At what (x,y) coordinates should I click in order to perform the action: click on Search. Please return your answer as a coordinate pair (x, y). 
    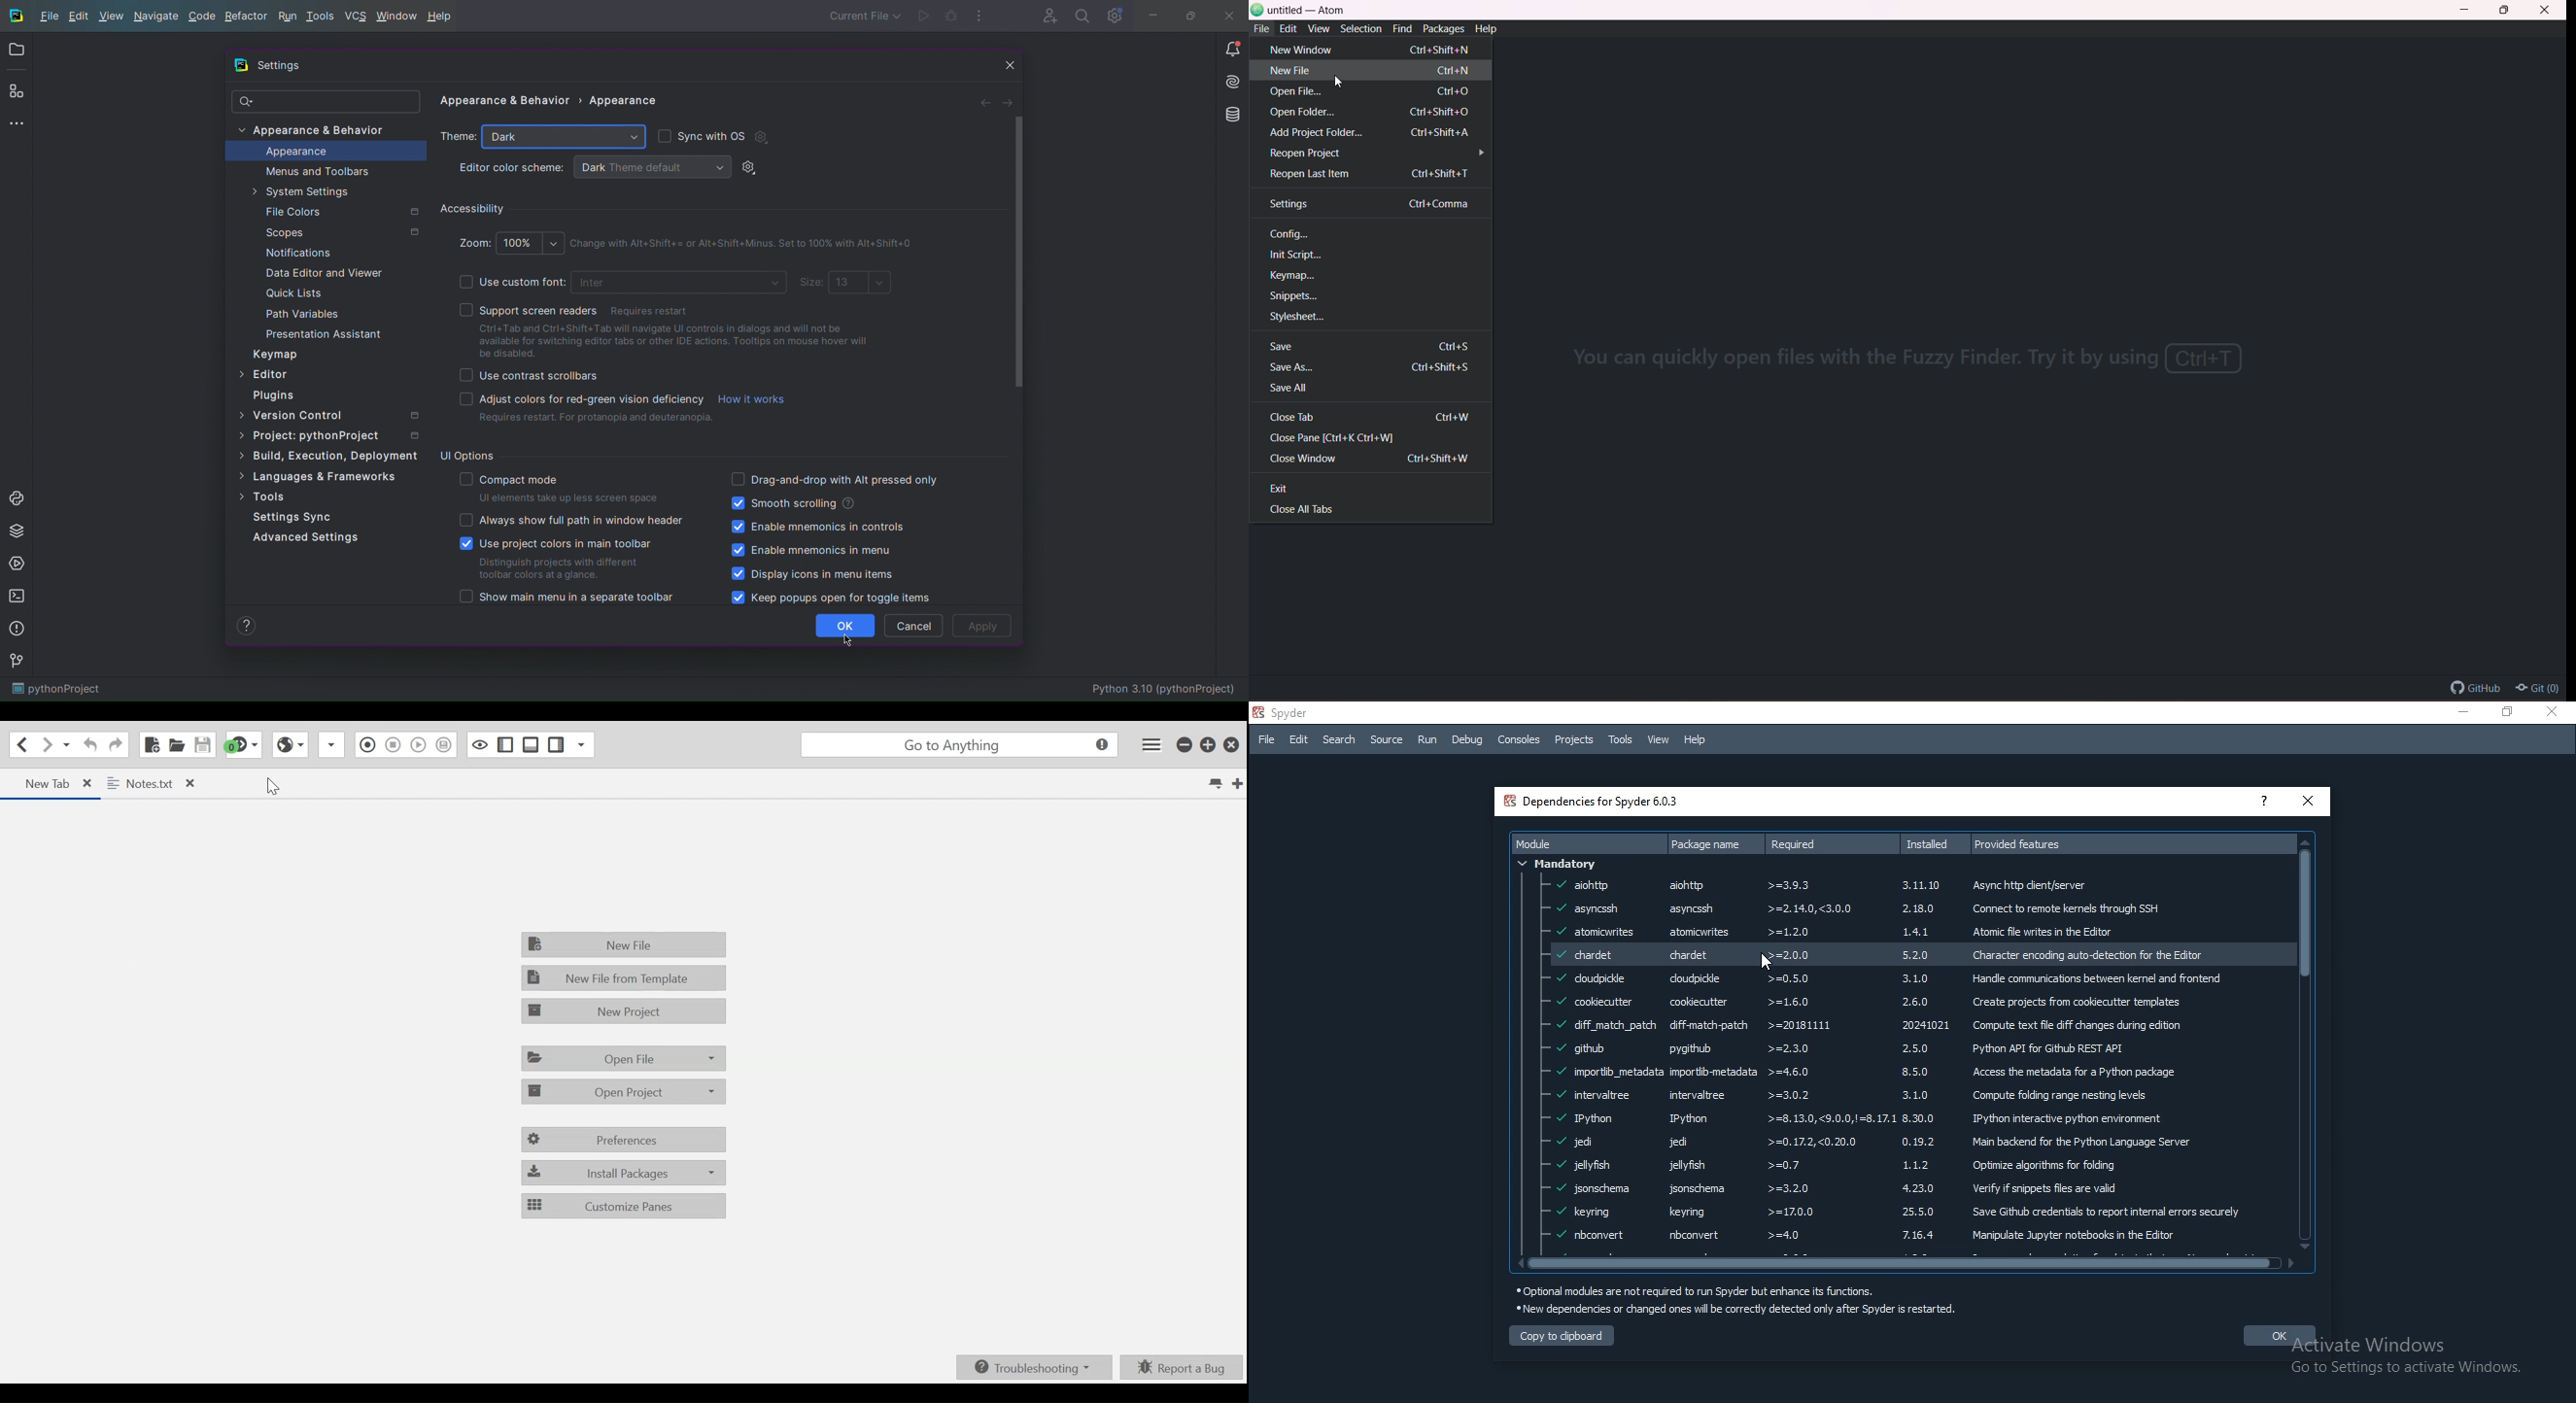
    Looking at the image, I should click on (1084, 14).